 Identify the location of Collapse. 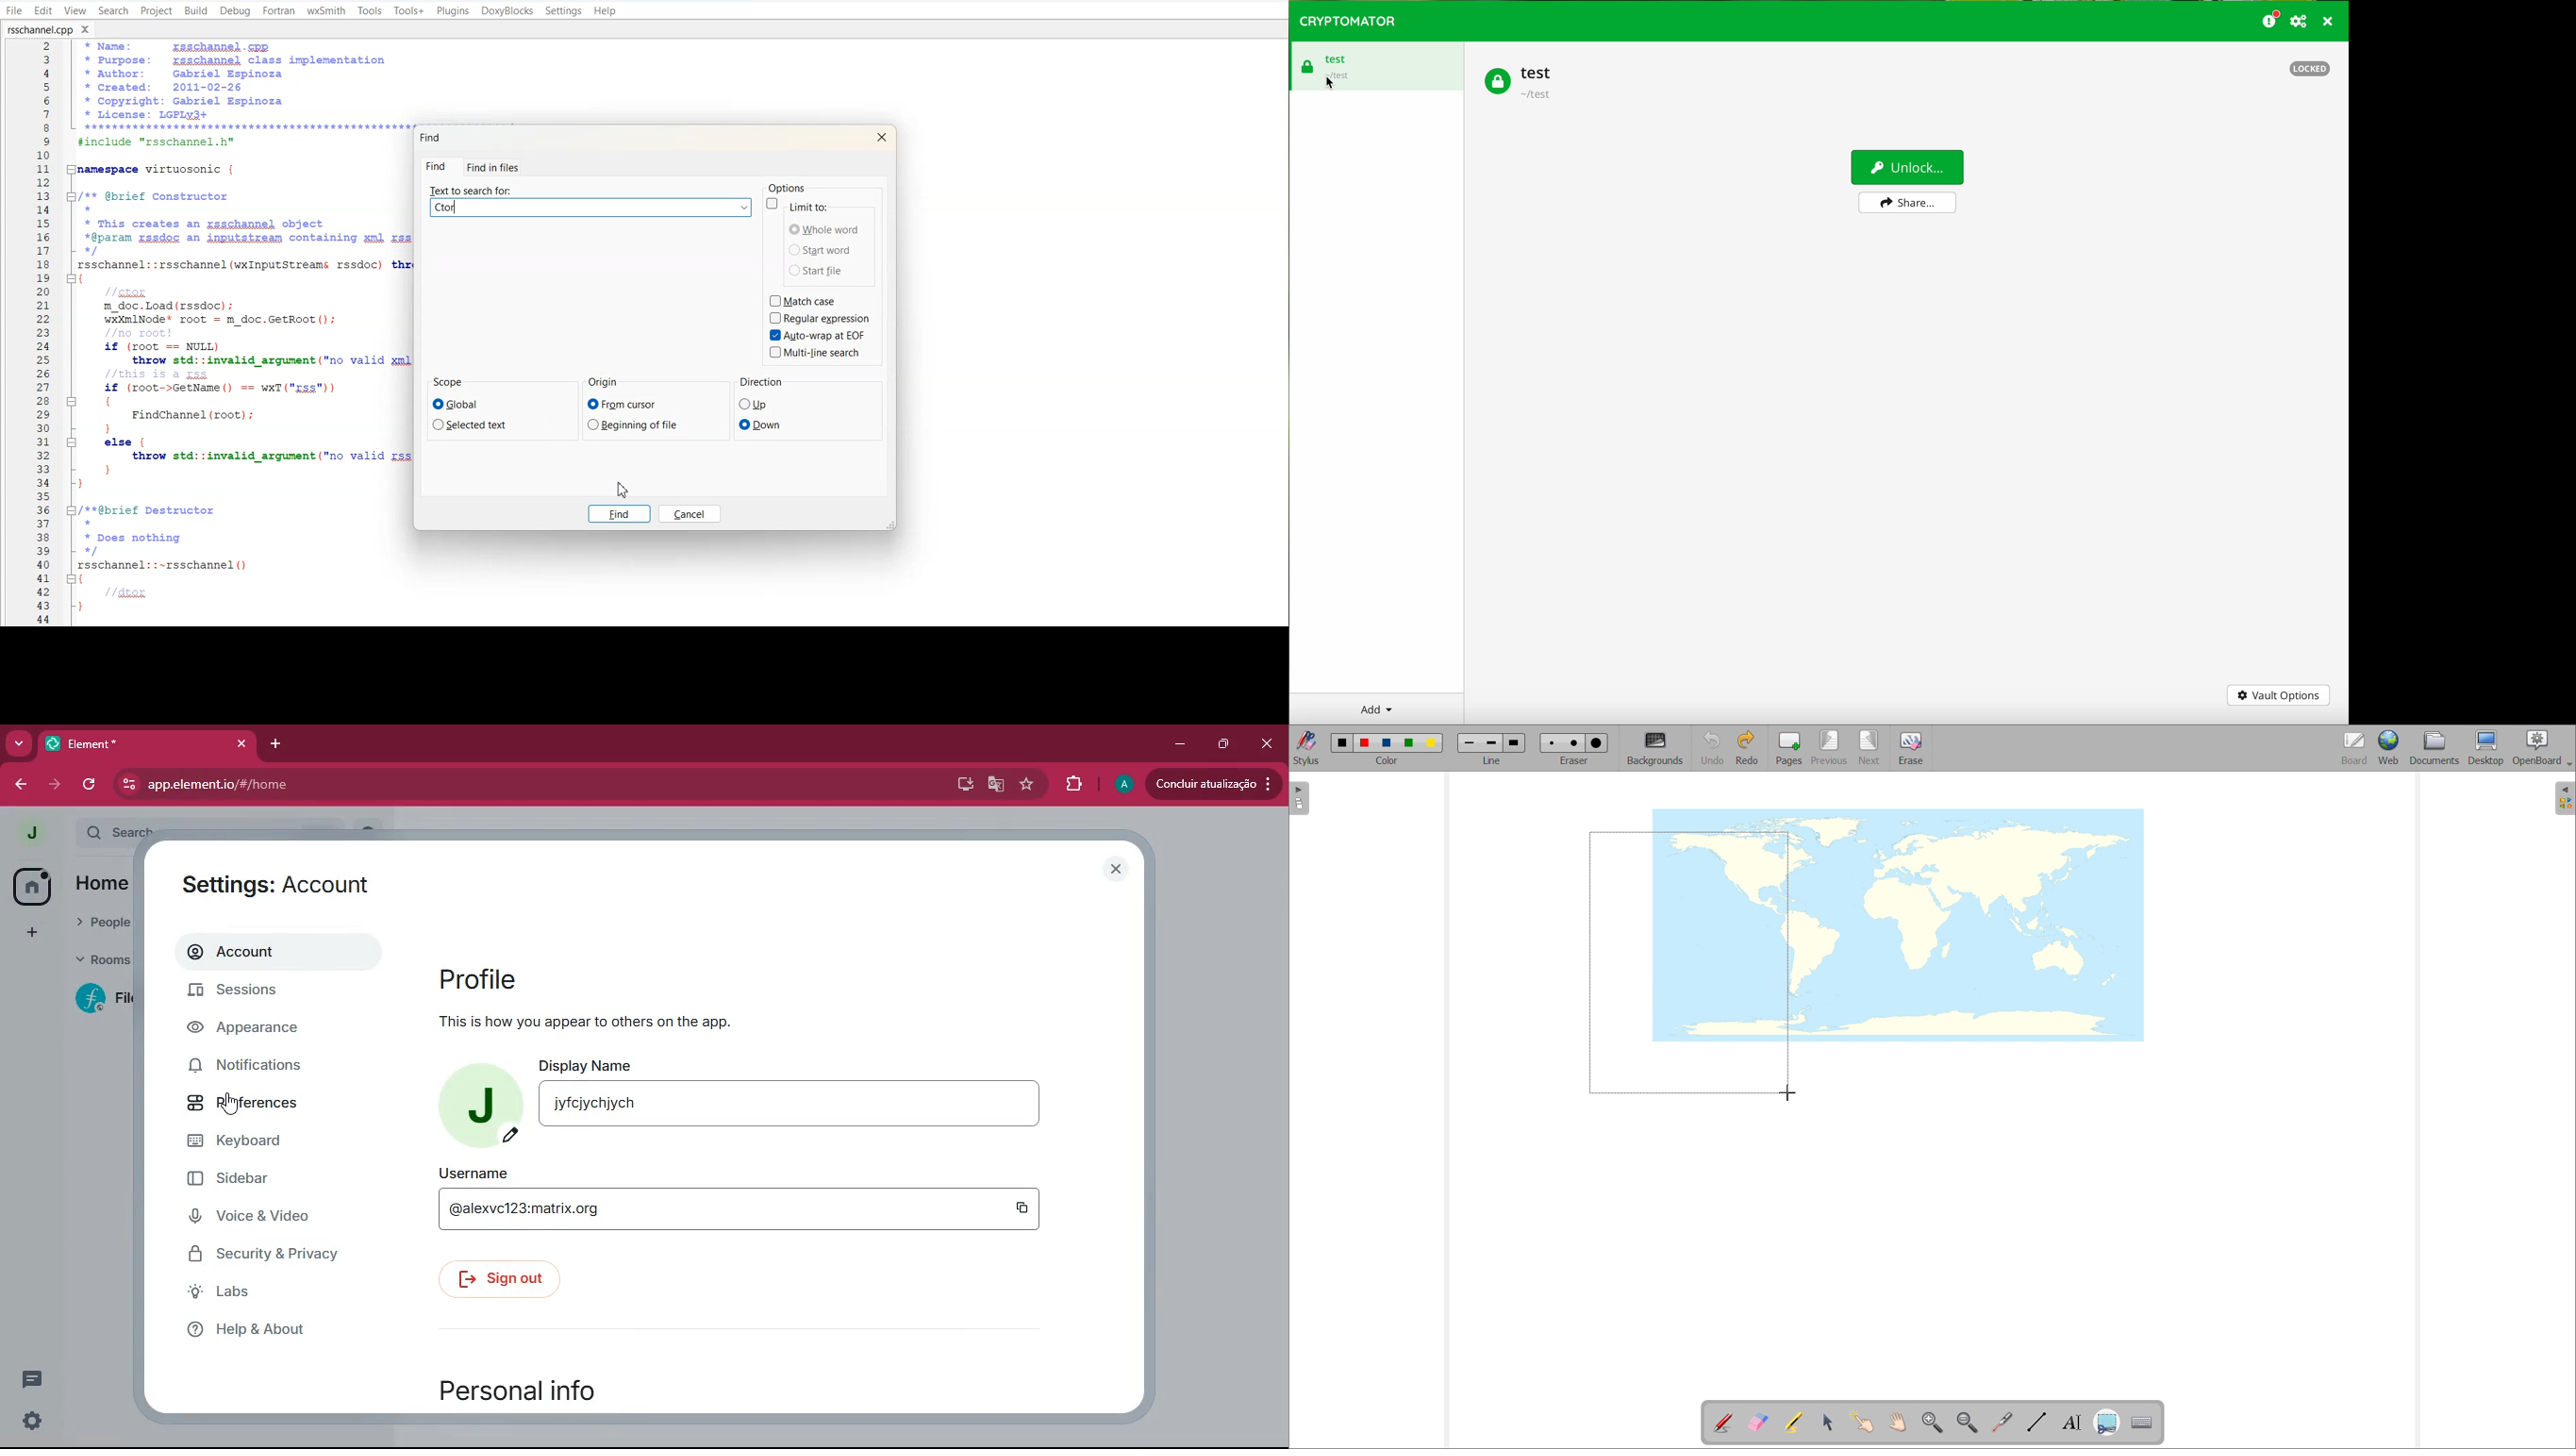
(72, 579).